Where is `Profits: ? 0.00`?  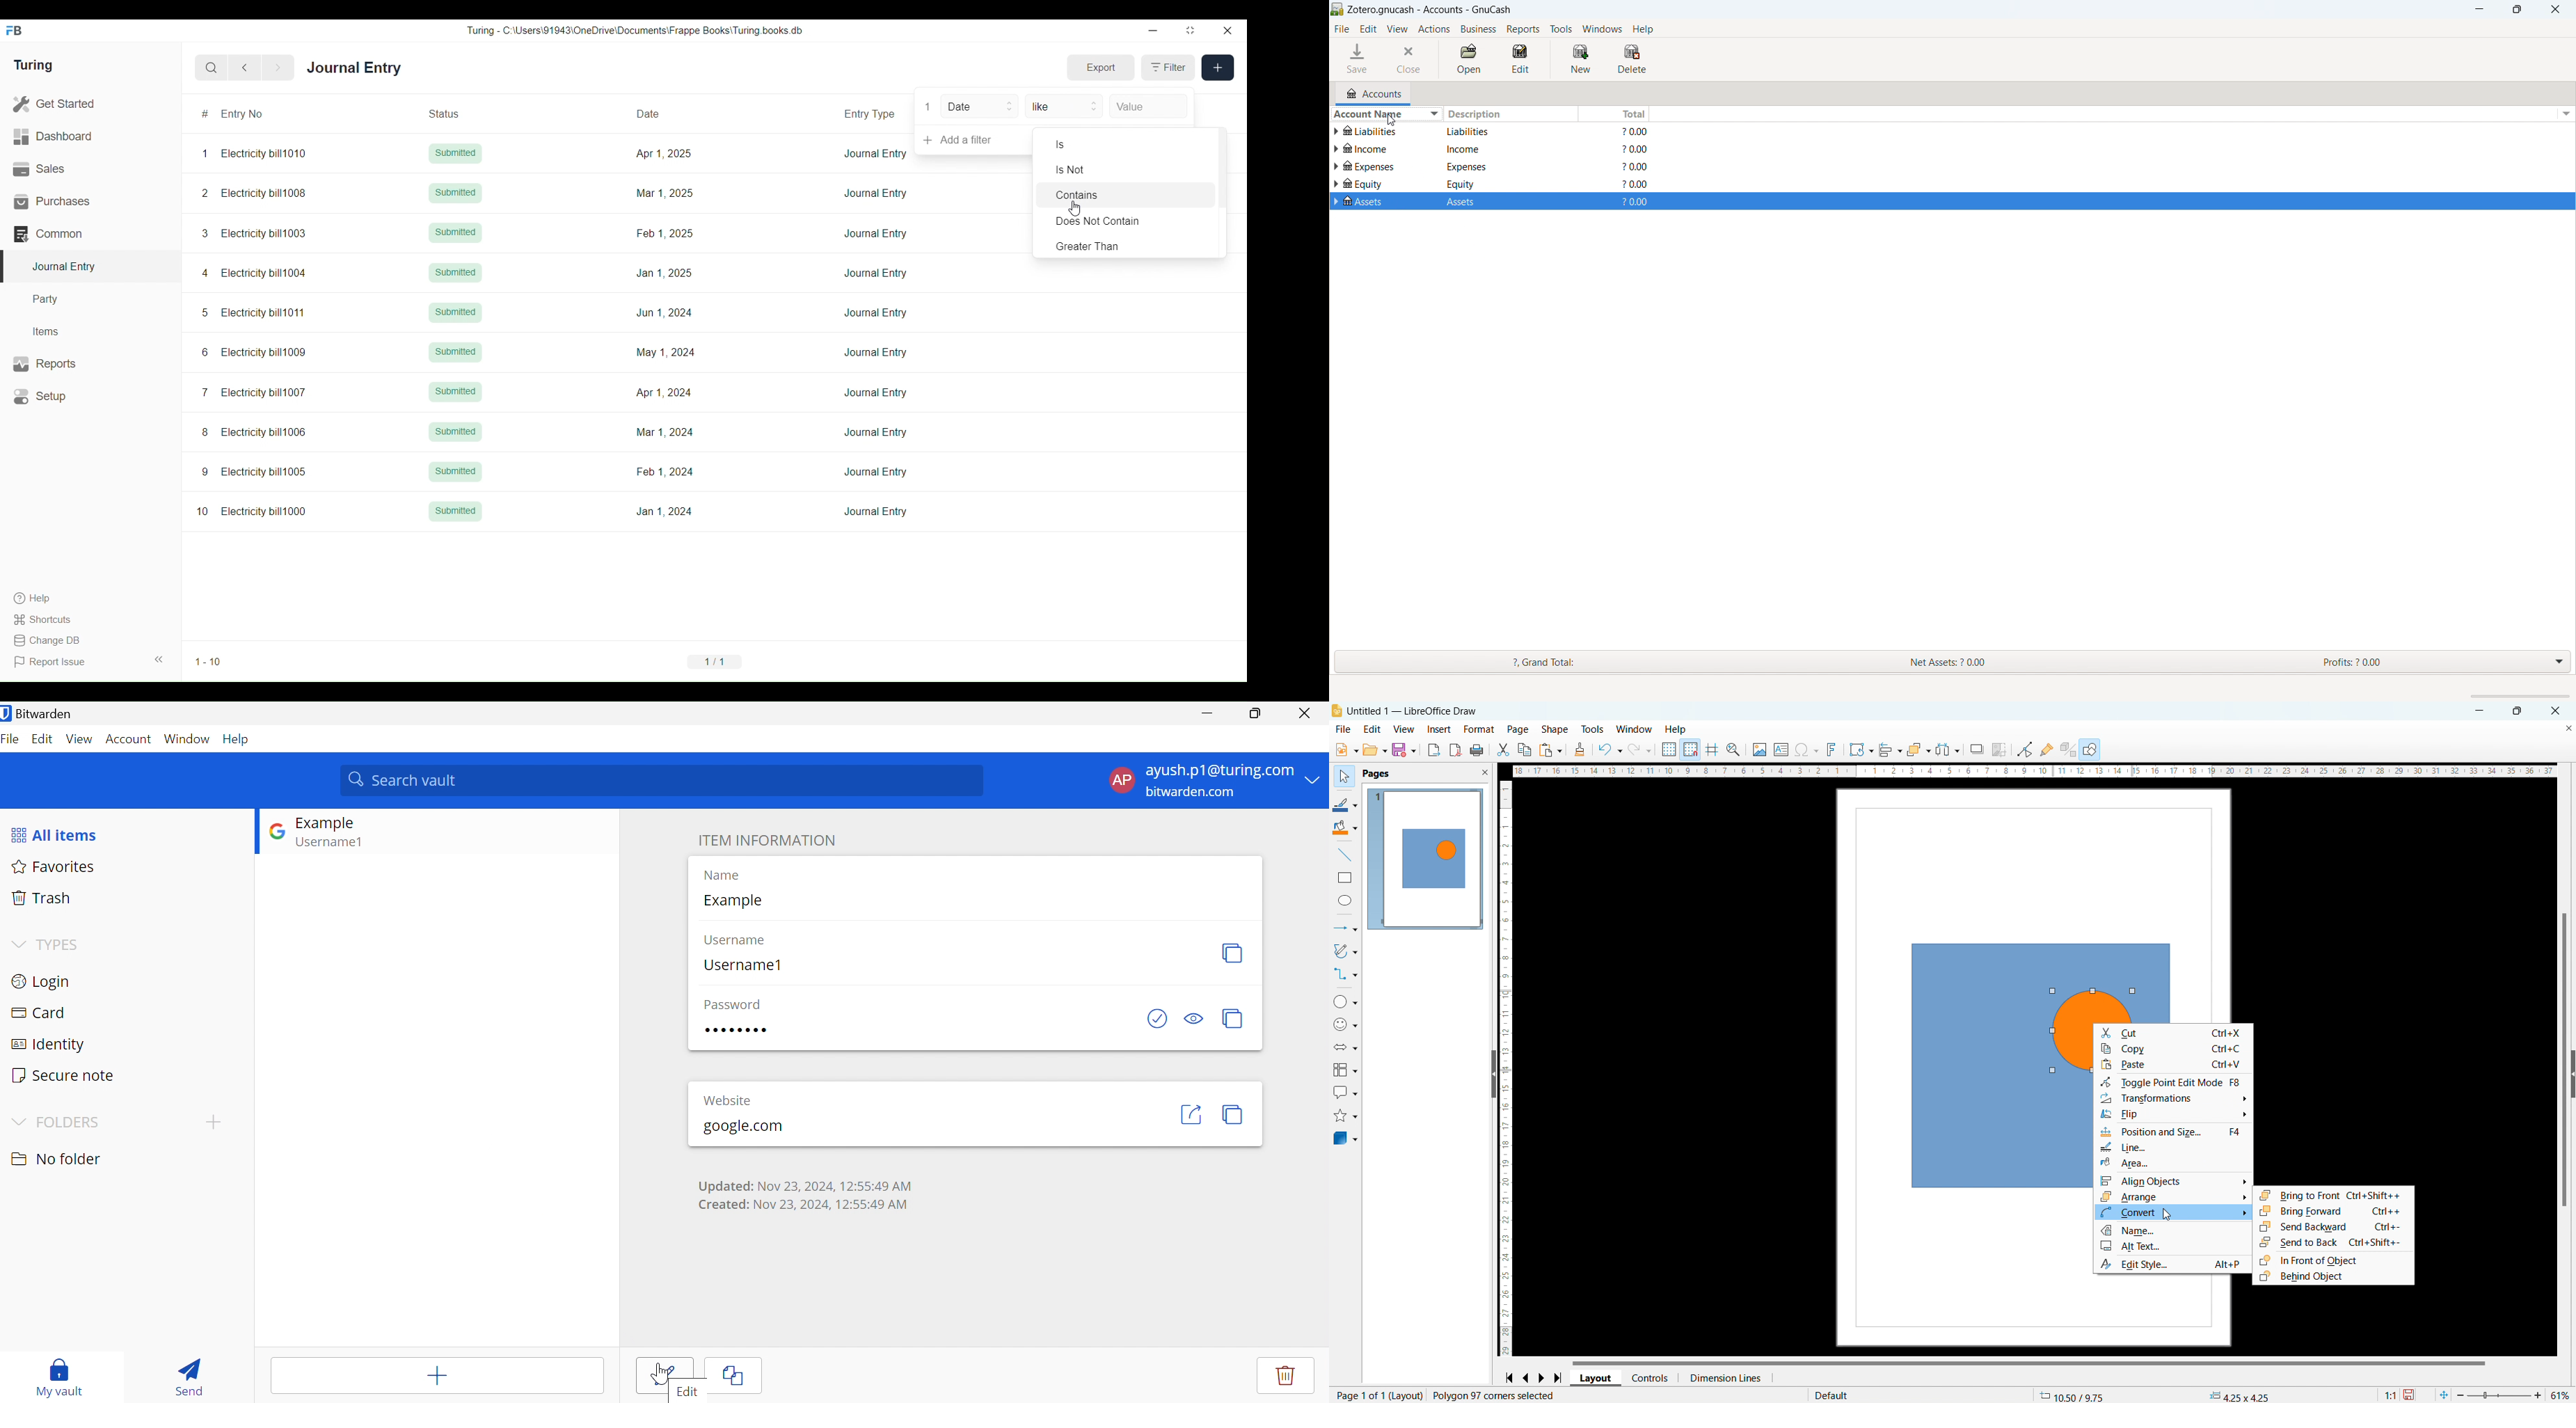 Profits: ? 0.00 is located at coordinates (2381, 662).